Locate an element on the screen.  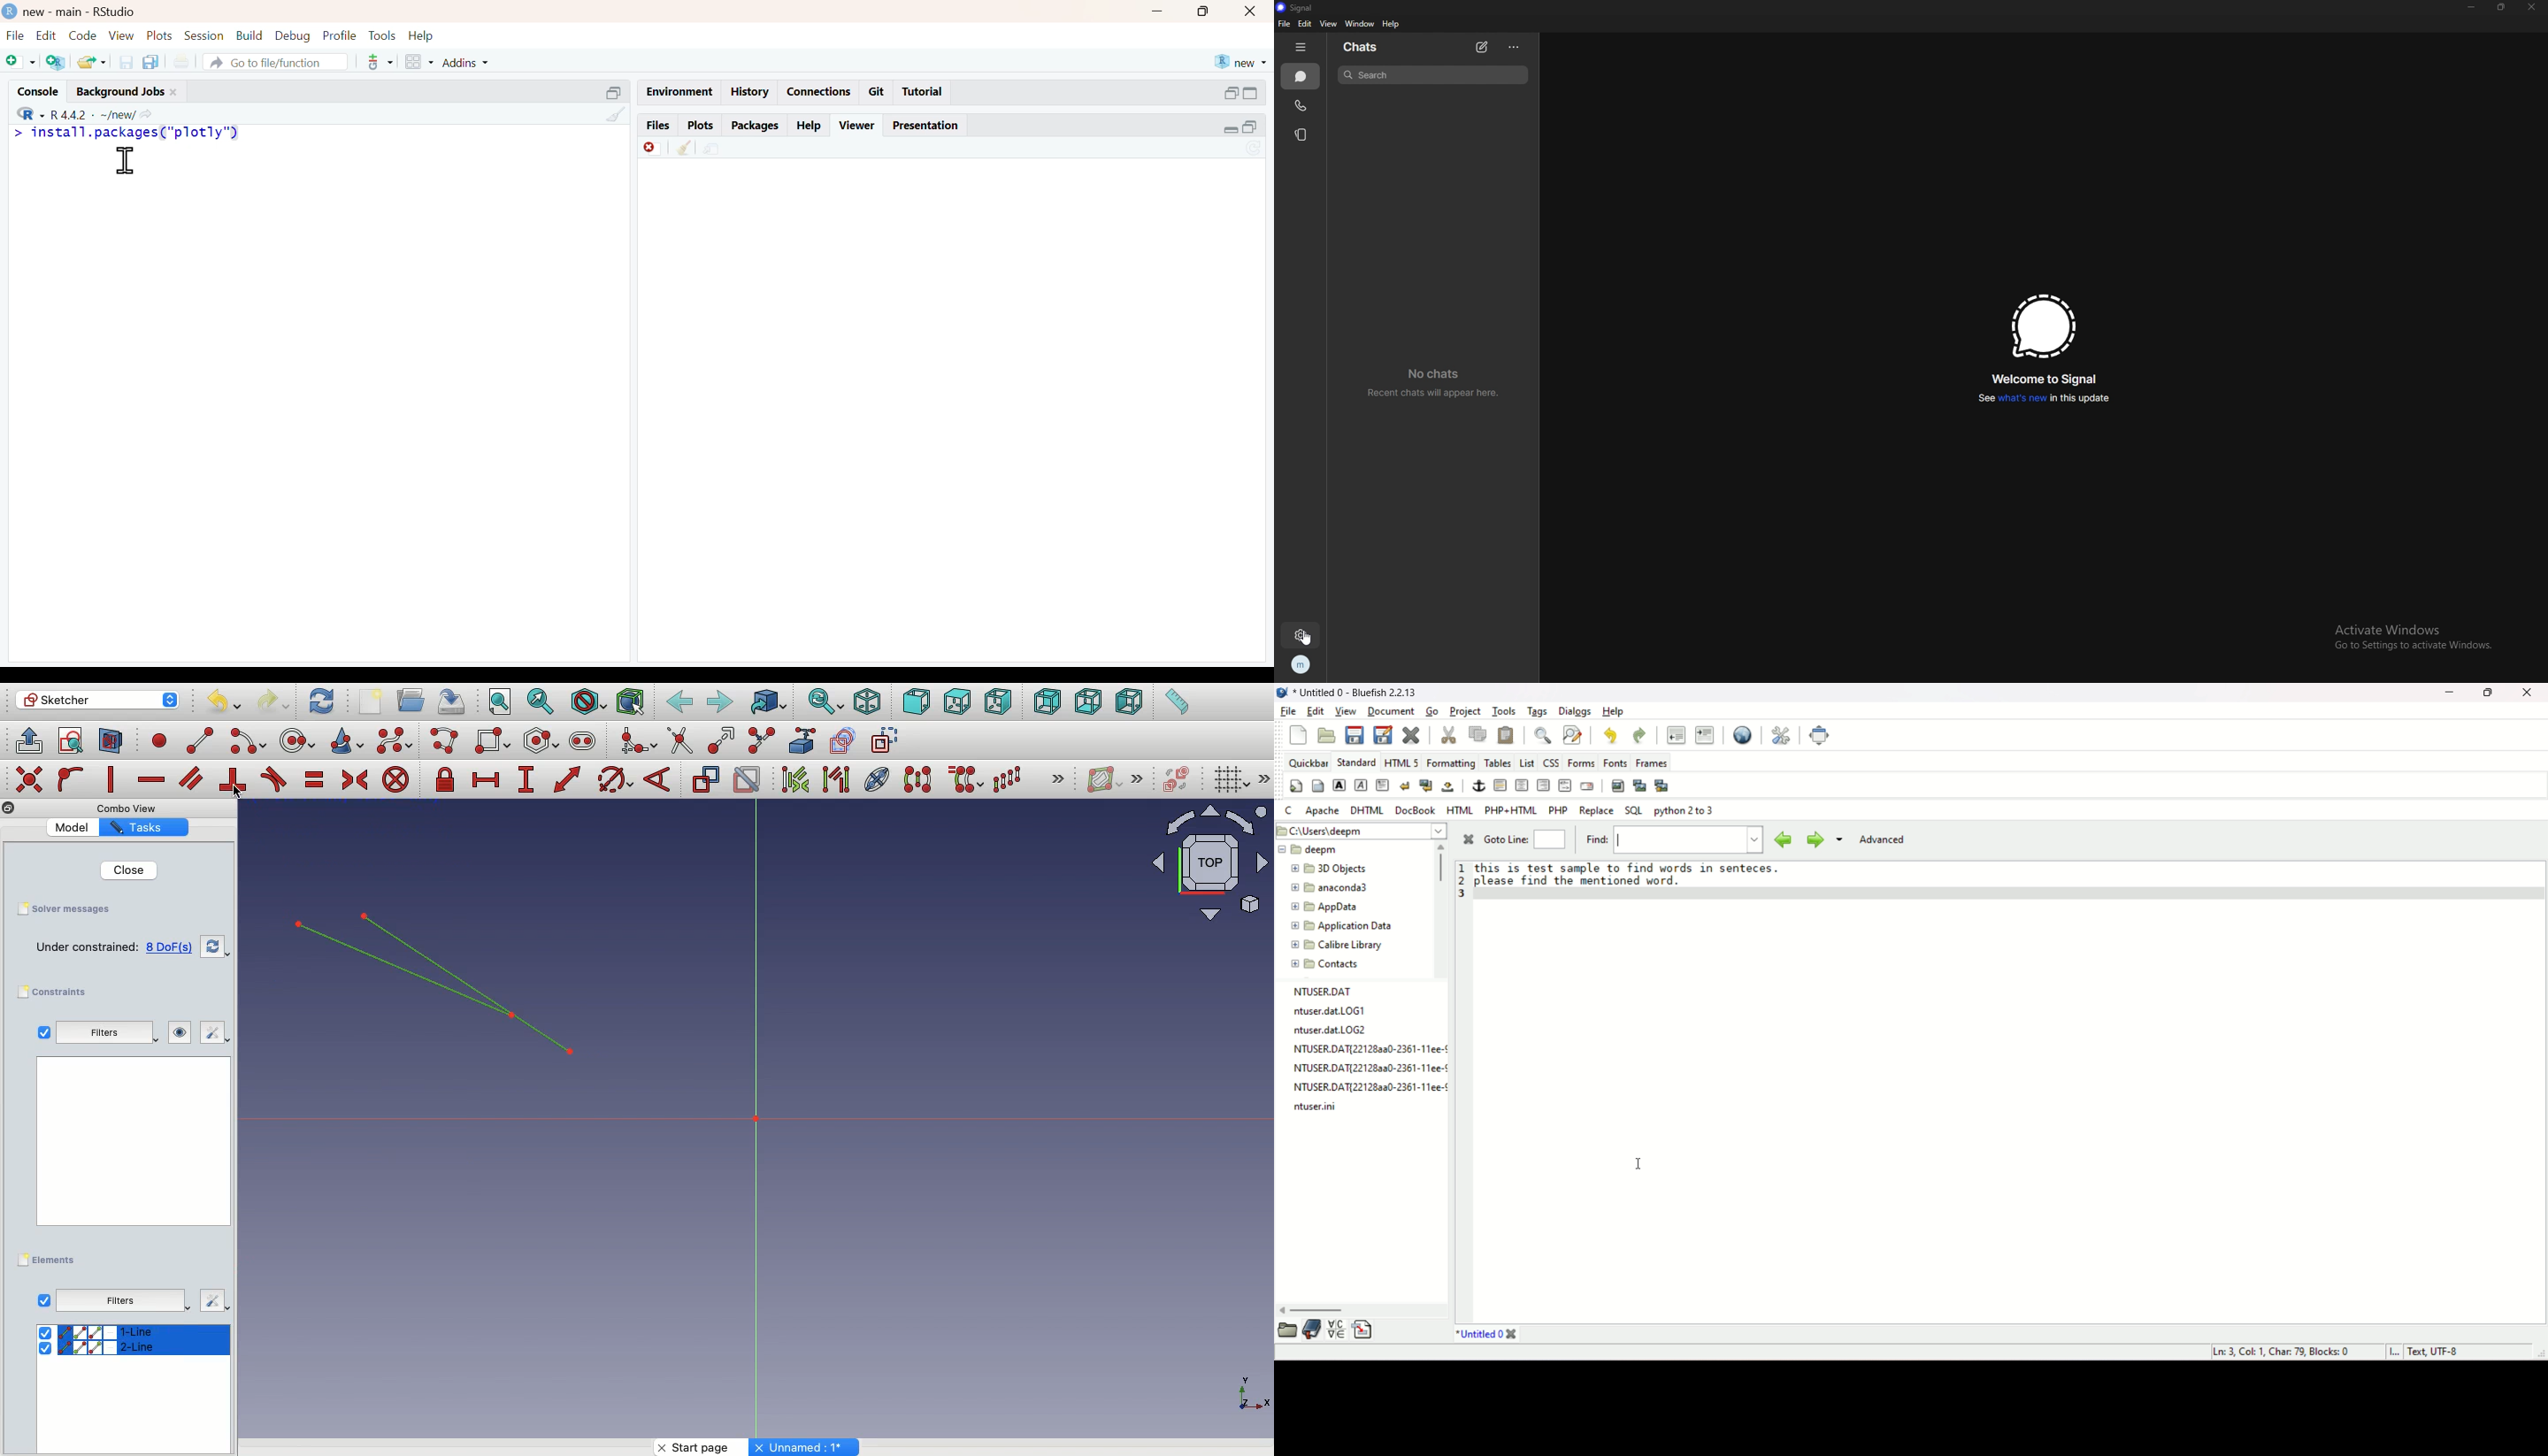
anchor/hyperlink is located at coordinates (1478, 786).